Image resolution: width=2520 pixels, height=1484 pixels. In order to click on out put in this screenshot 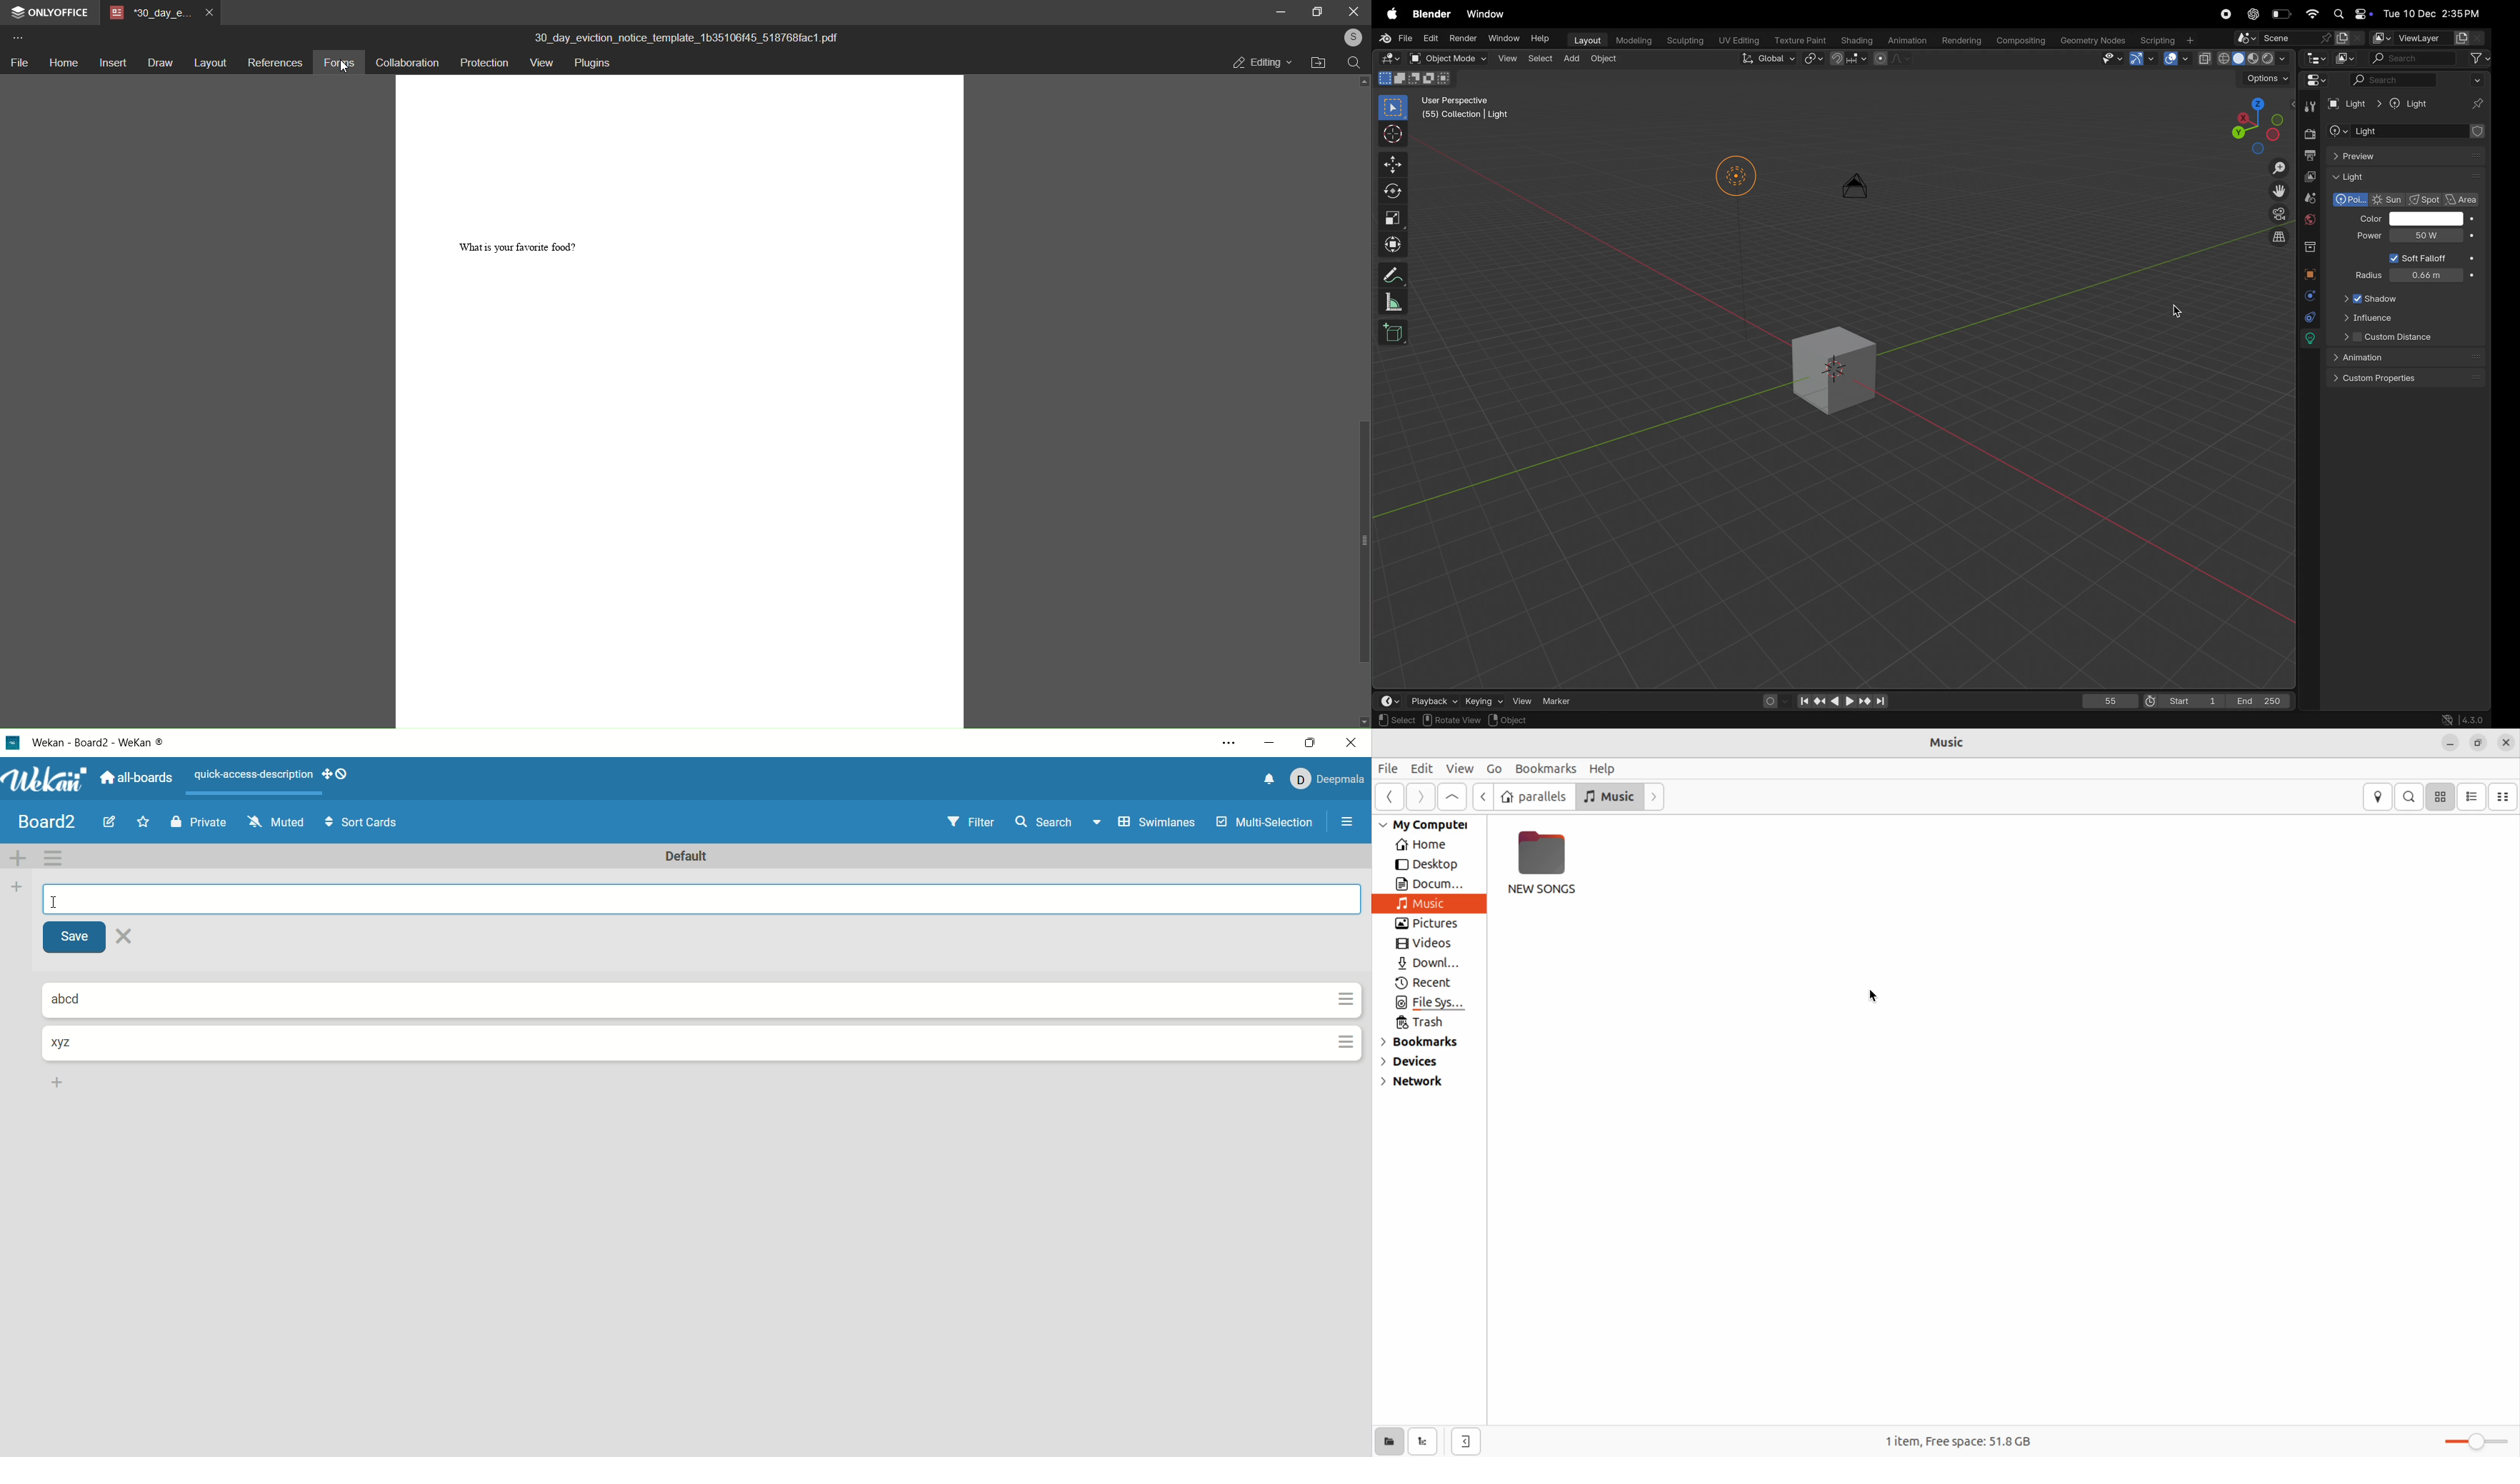, I will do `click(2310, 154)`.